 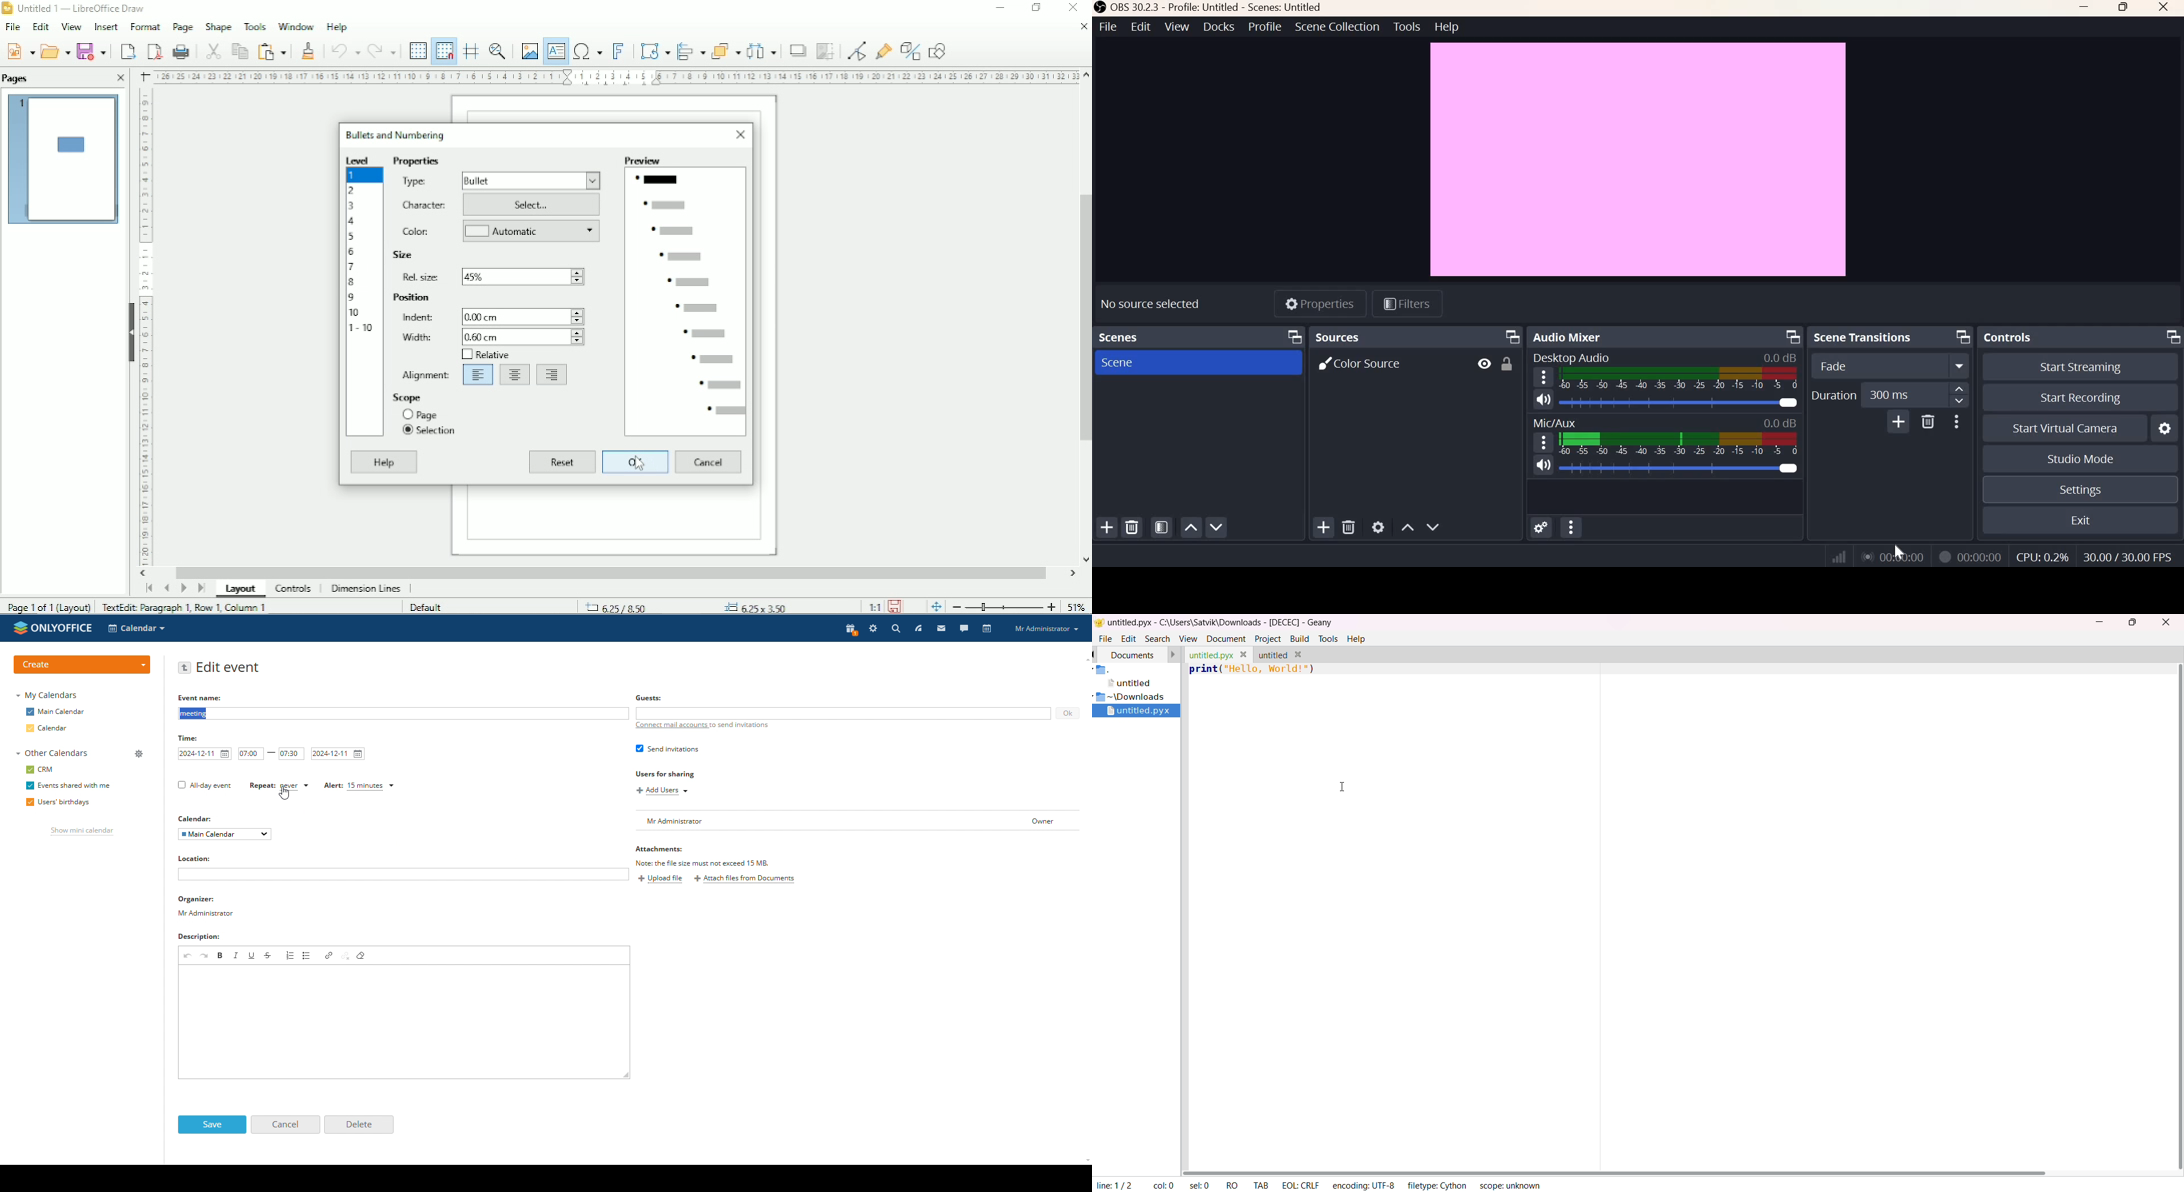 What do you see at coordinates (403, 256) in the screenshot?
I see `Size` at bounding box center [403, 256].